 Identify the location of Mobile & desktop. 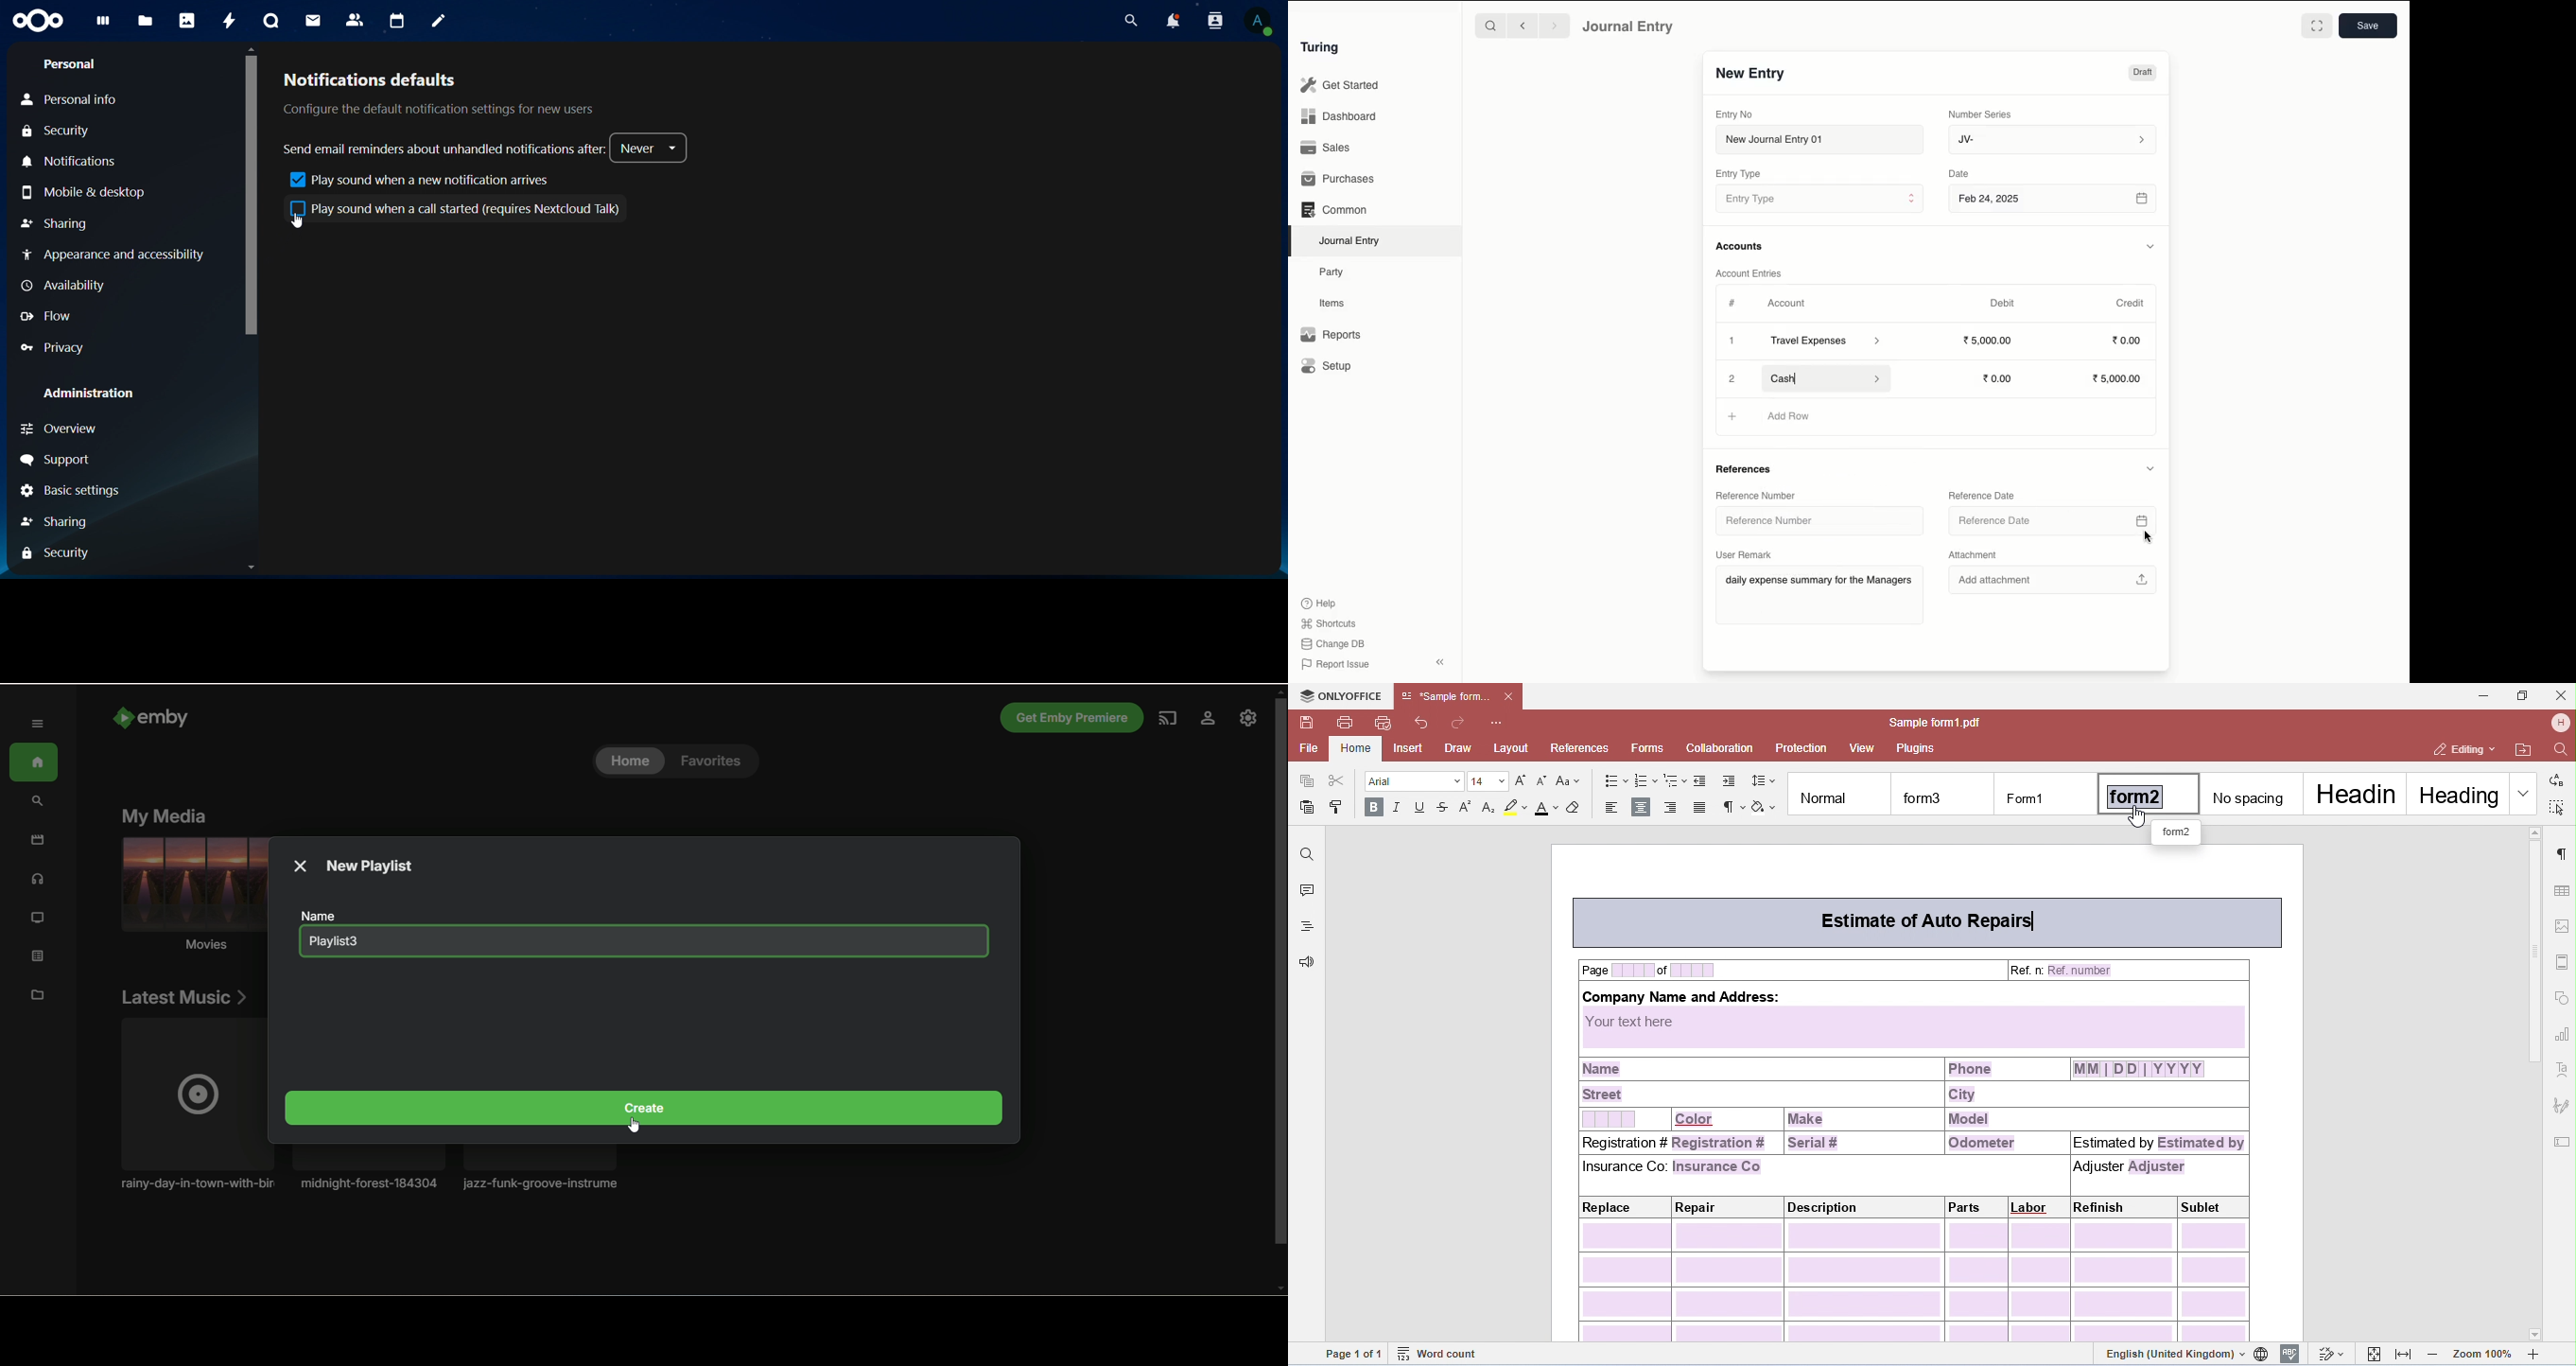
(83, 194).